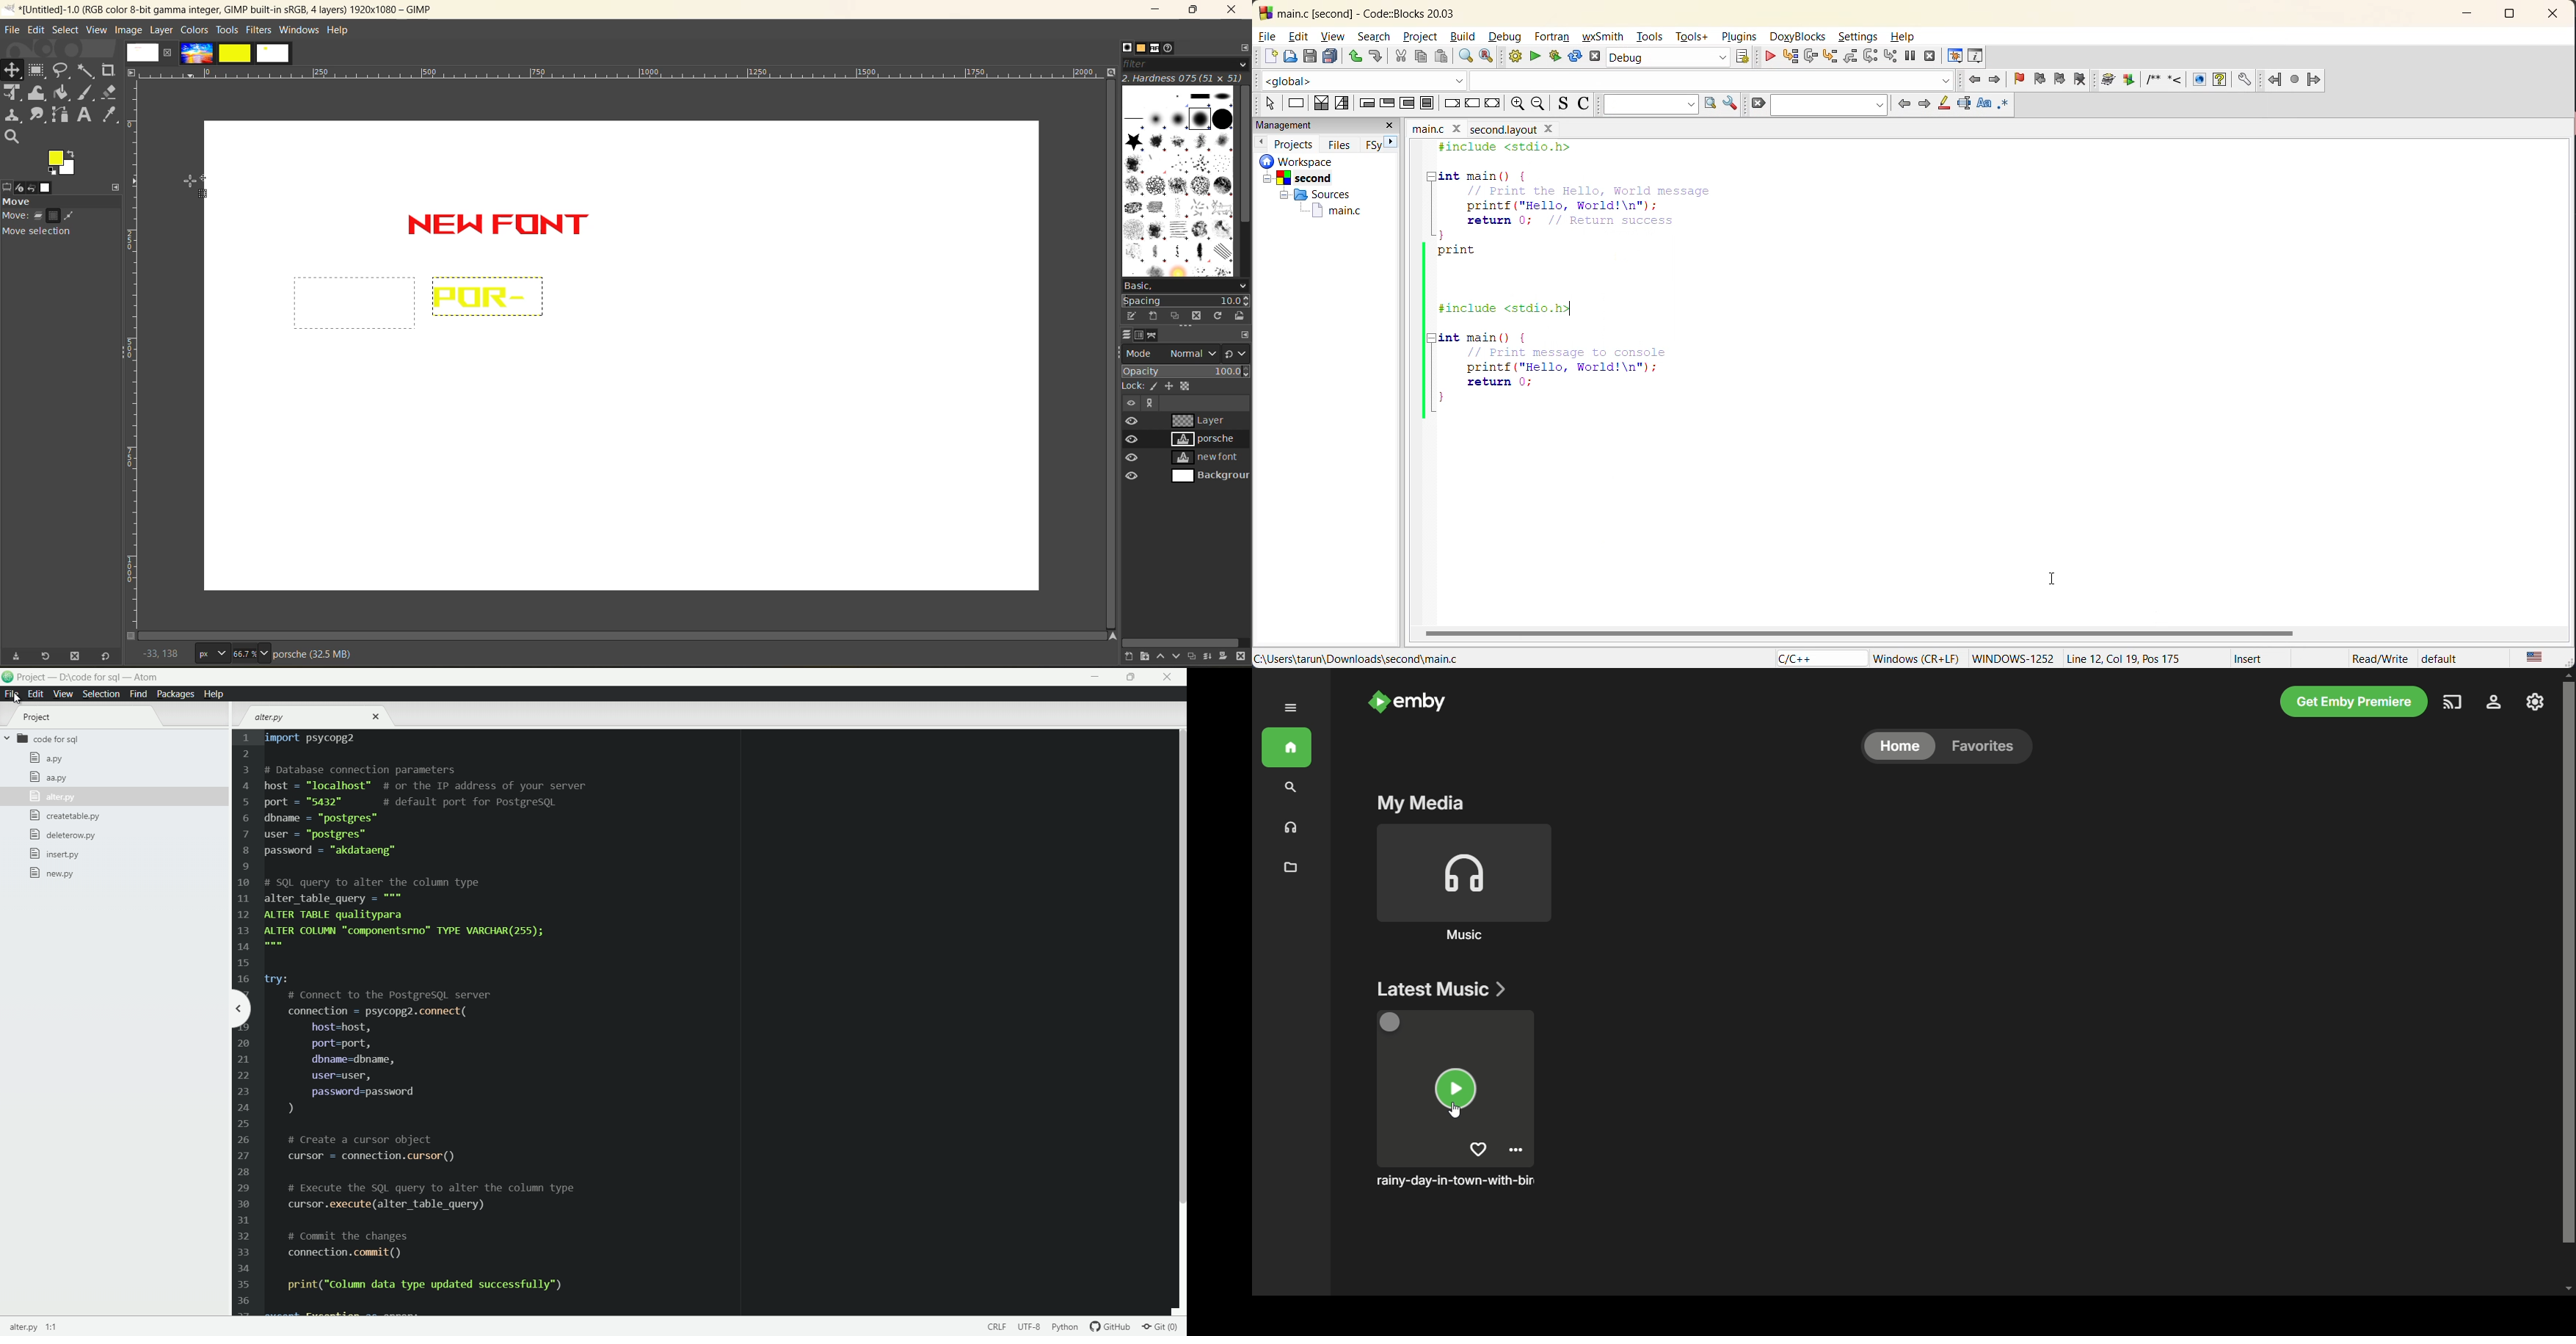  Describe the element at coordinates (1555, 56) in the screenshot. I see `build and run` at that location.